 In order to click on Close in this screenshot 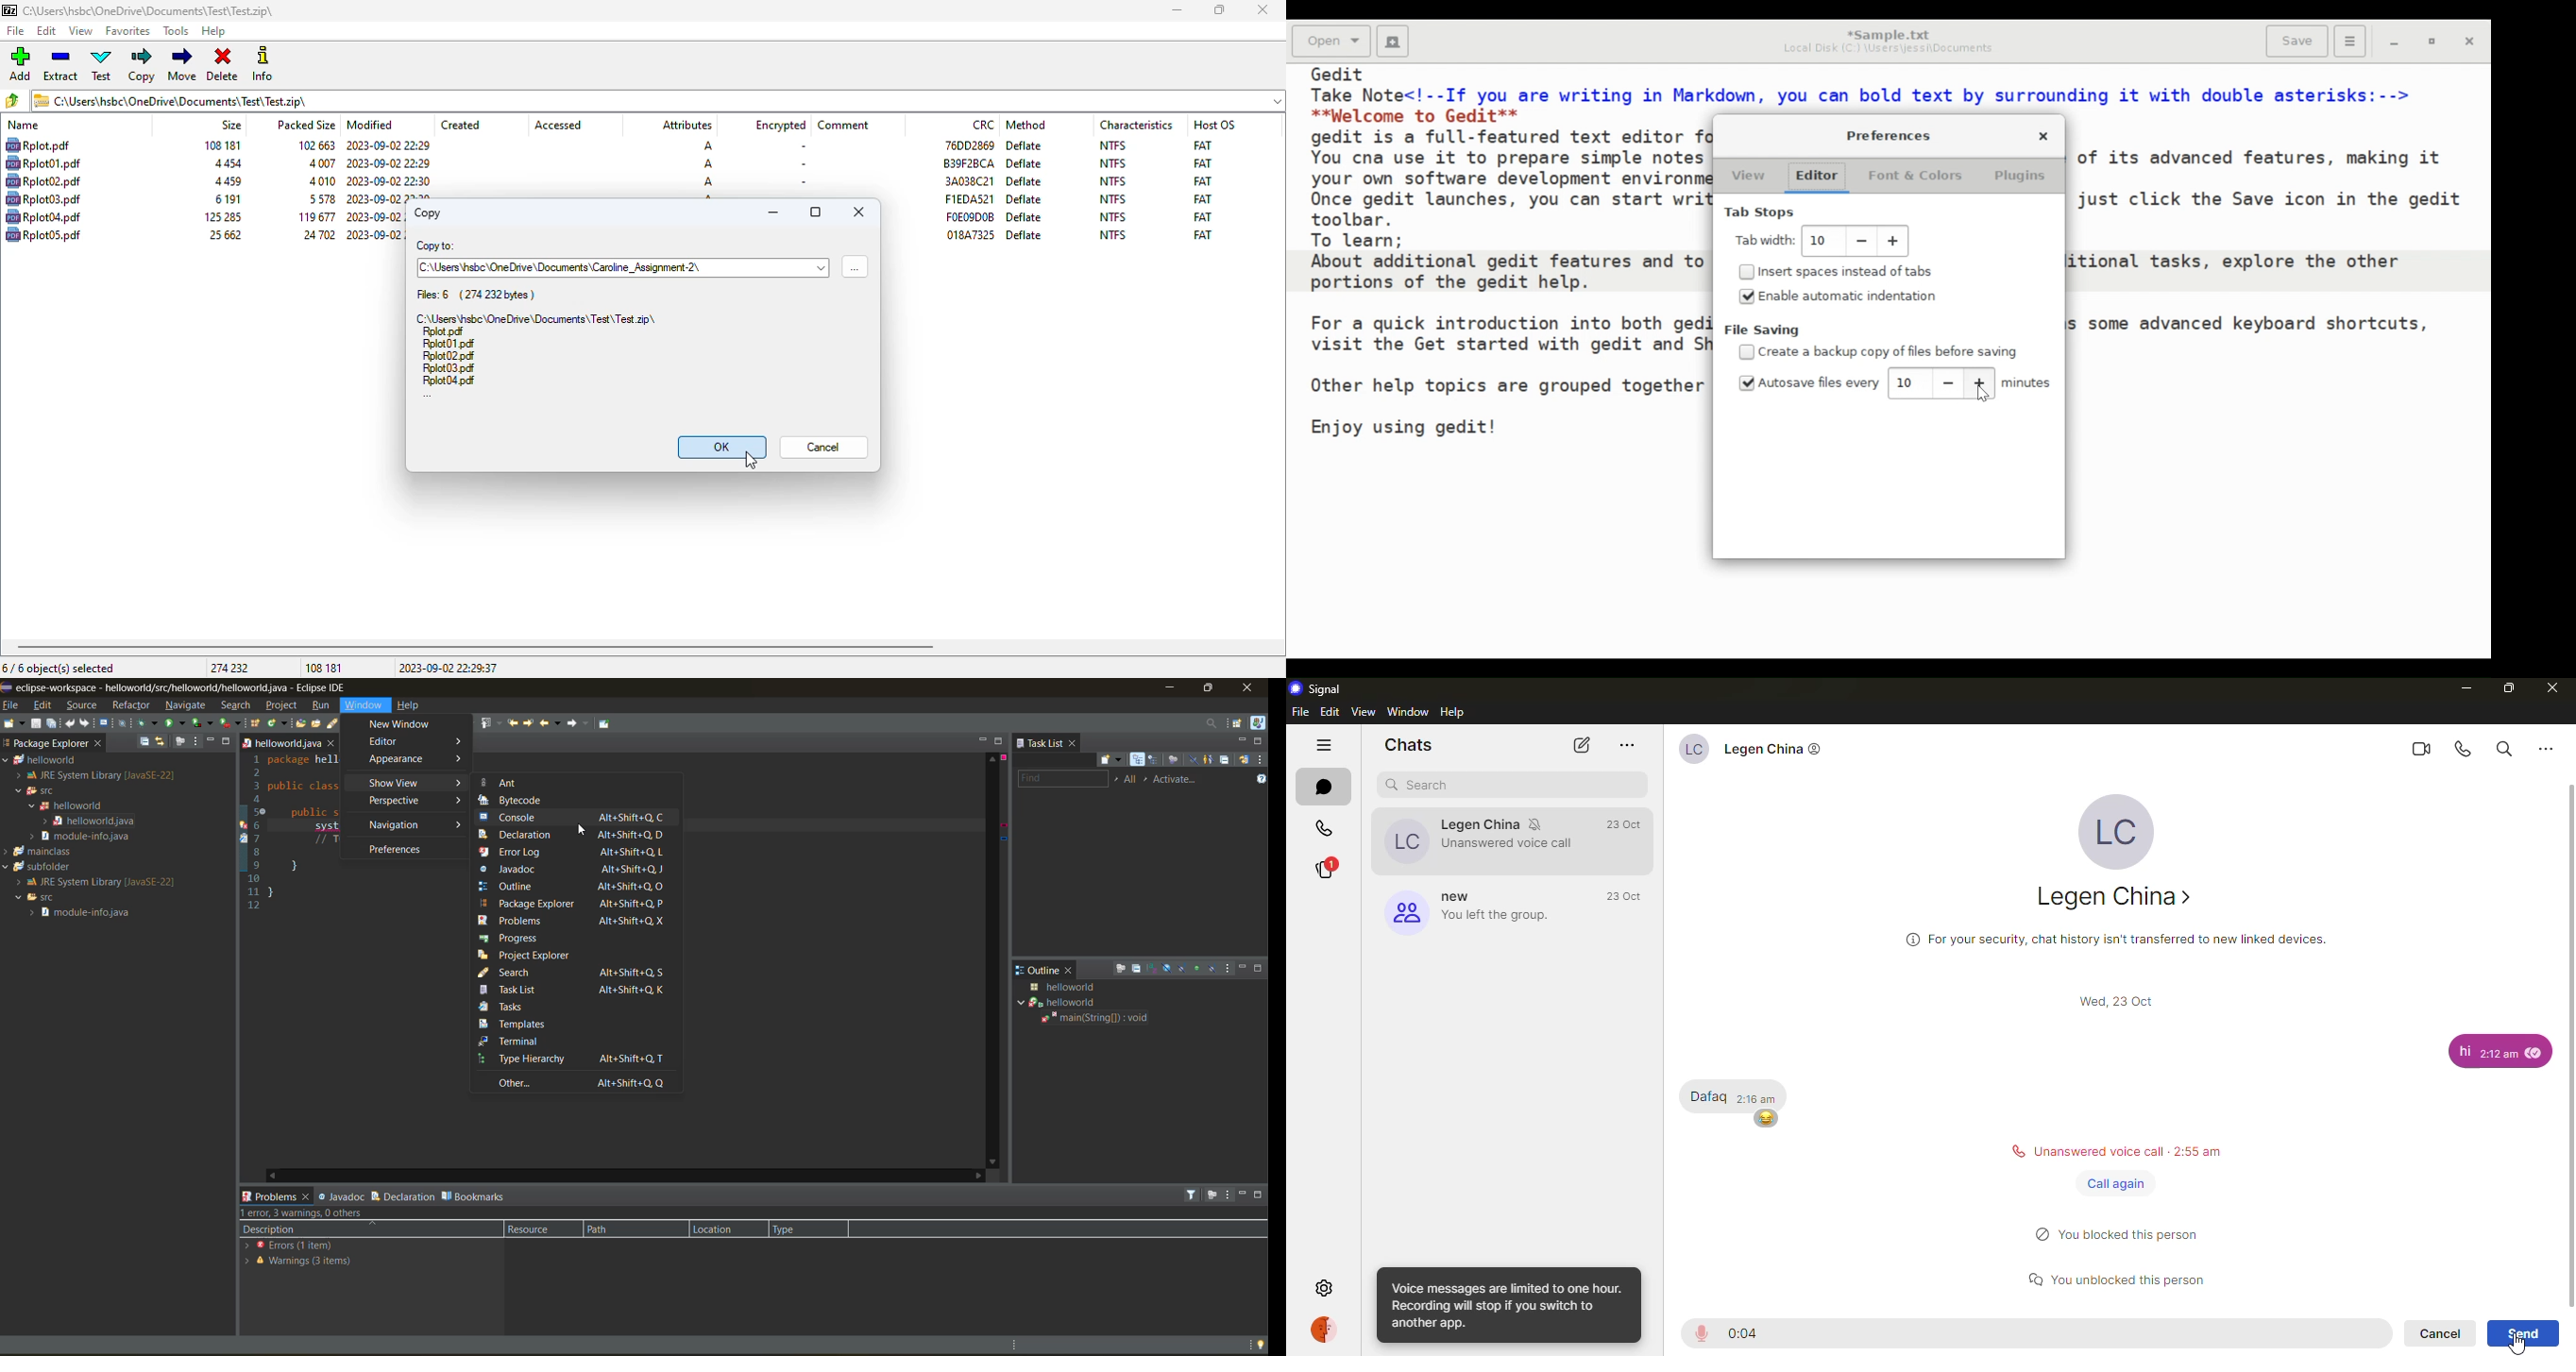, I will do `click(2472, 43)`.